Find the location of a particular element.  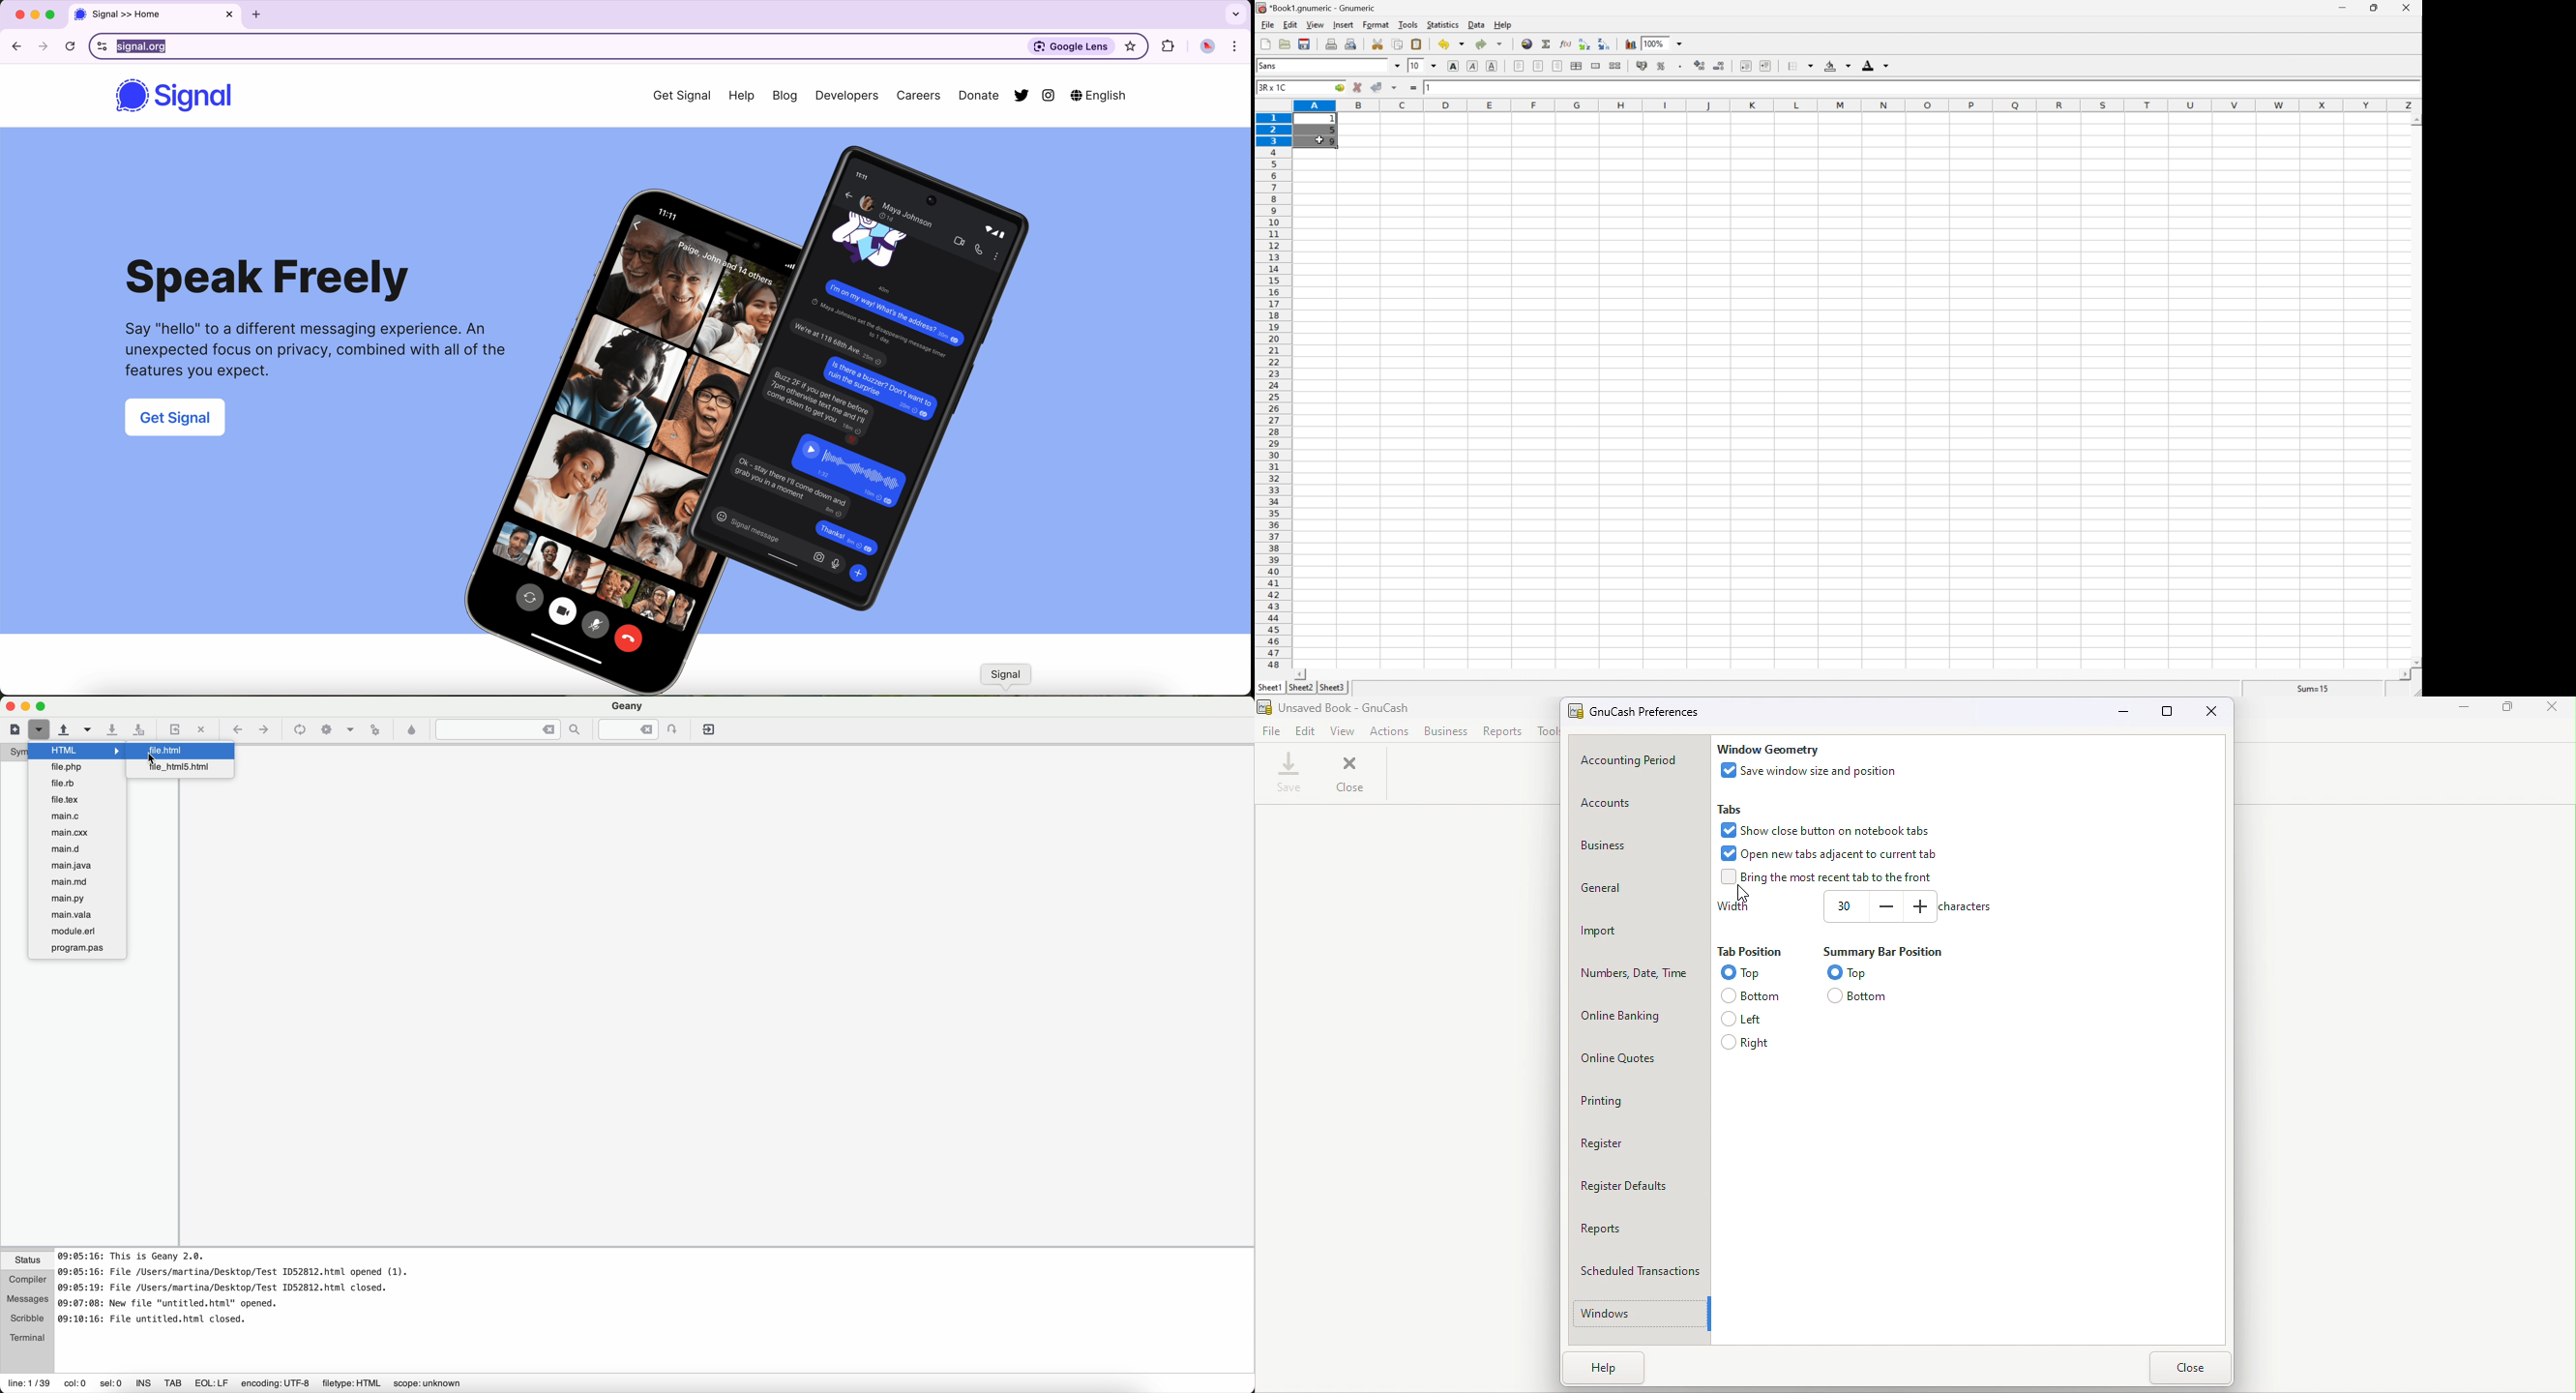

Open new tabs adjacent to current tab is located at coordinates (1831, 853).